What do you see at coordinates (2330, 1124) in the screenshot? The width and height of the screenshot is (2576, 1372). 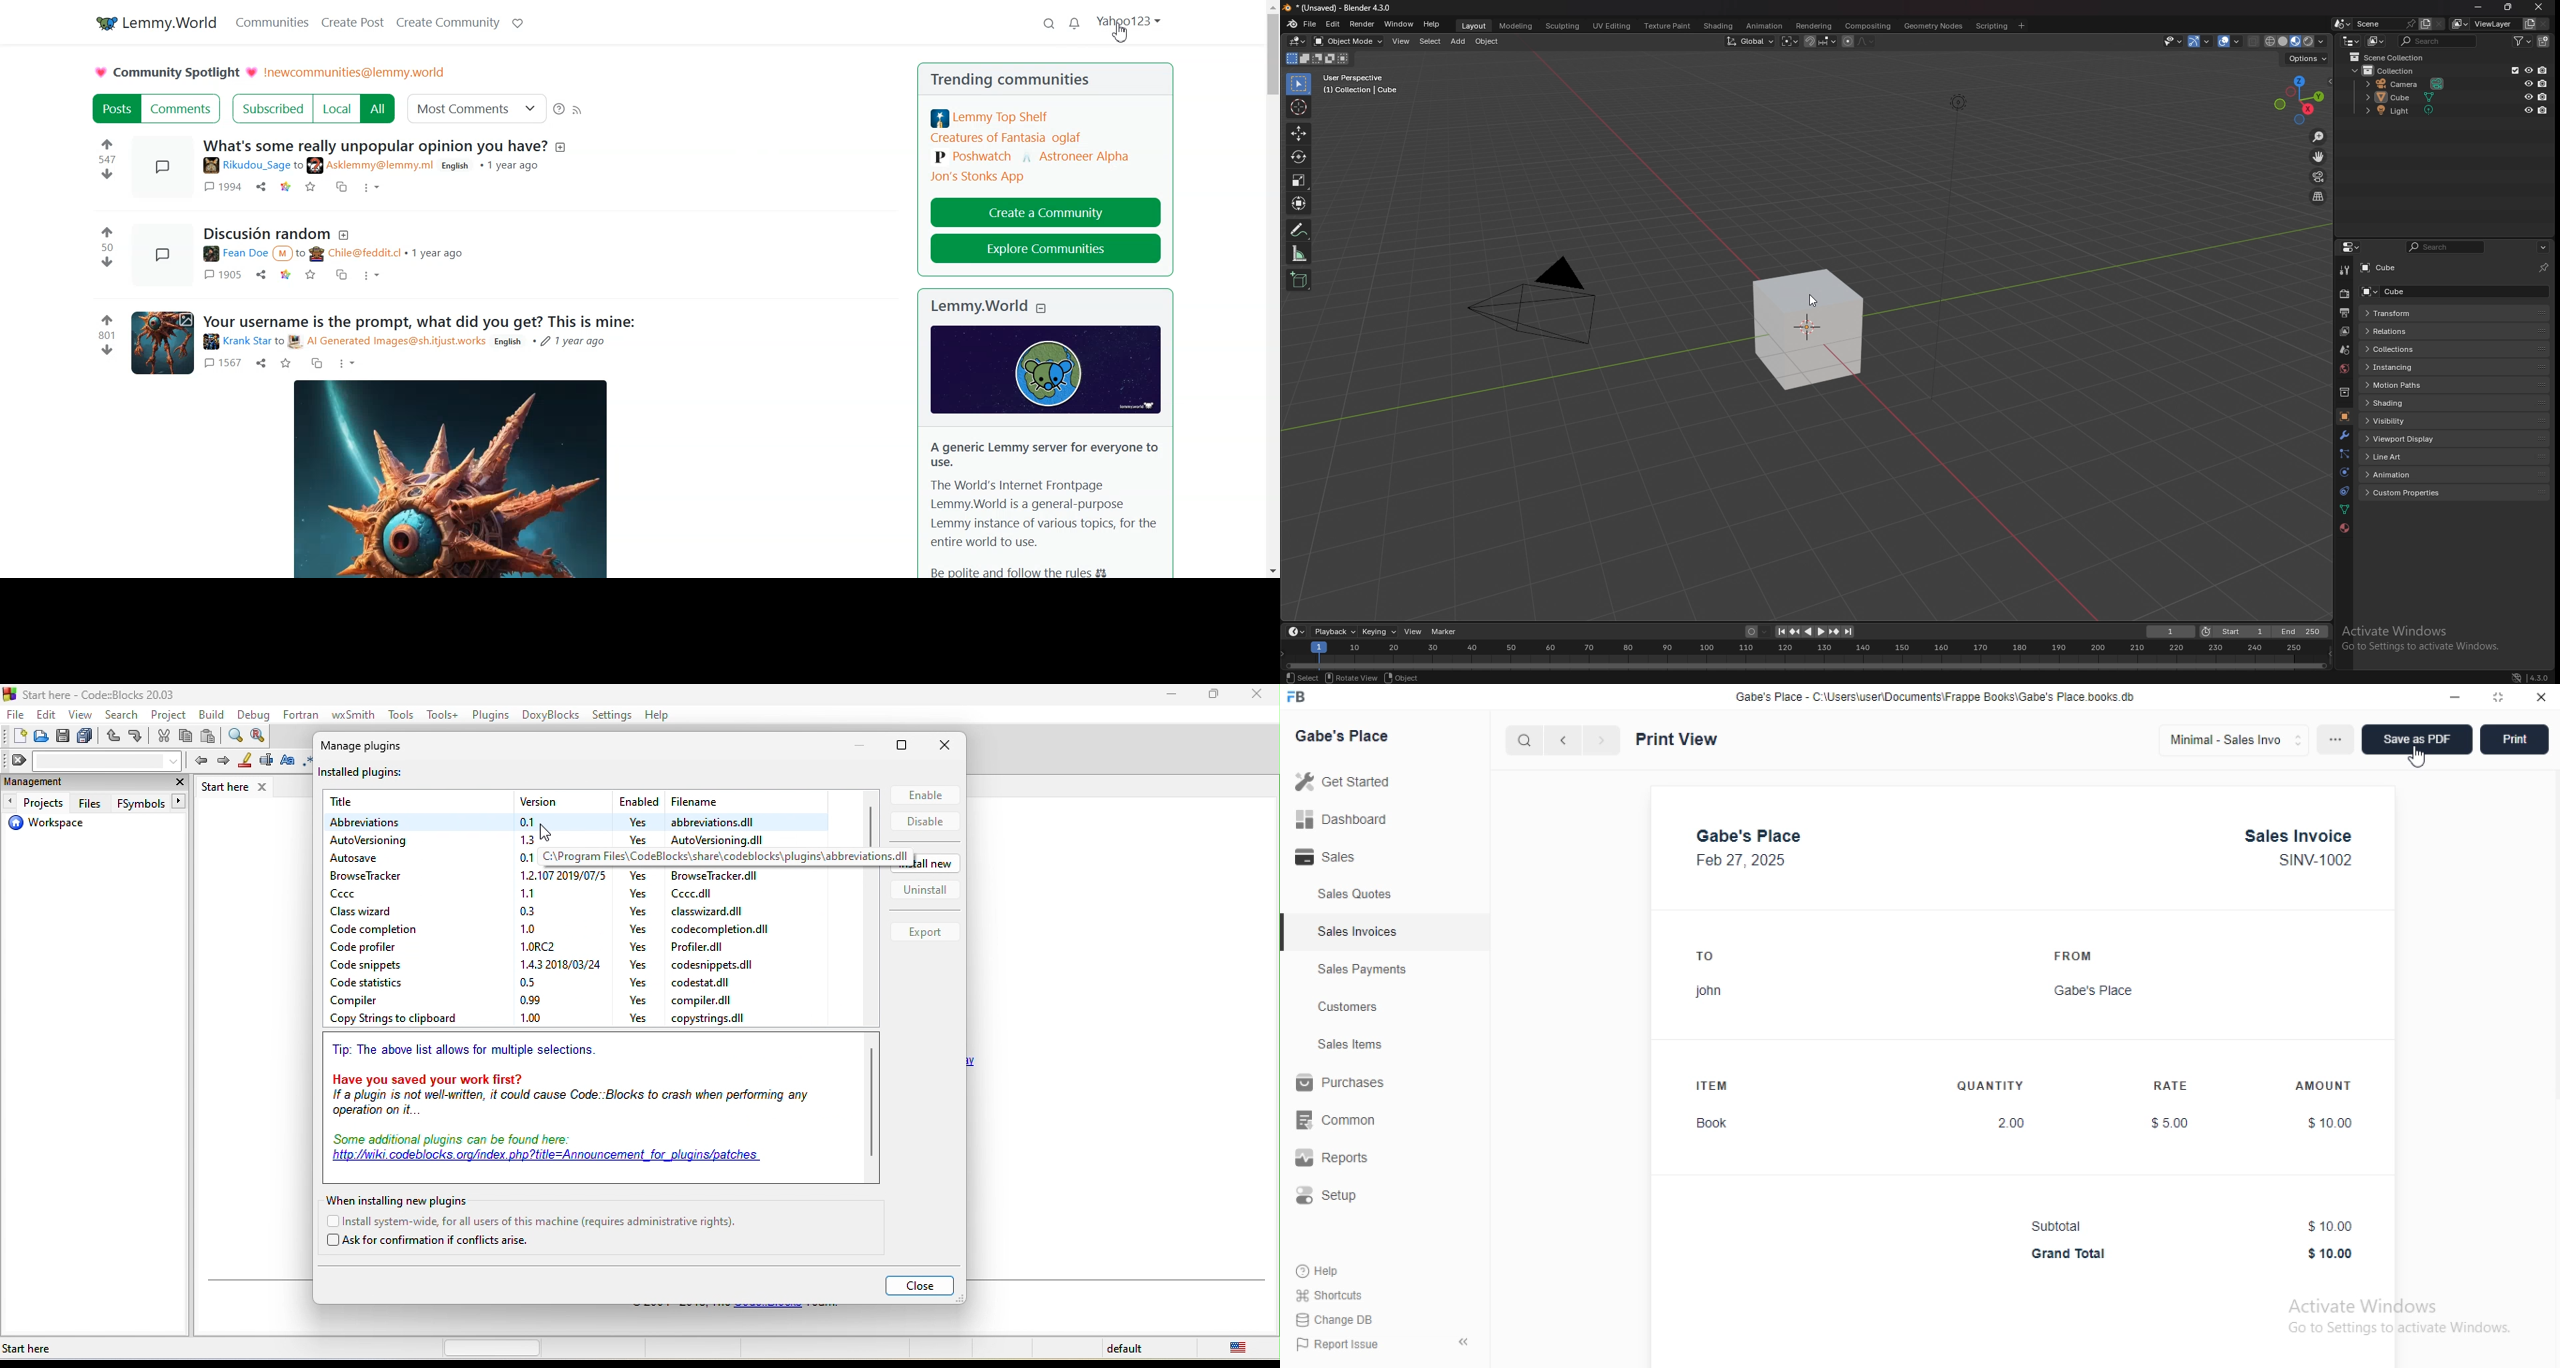 I see `$10.00` at bounding box center [2330, 1124].